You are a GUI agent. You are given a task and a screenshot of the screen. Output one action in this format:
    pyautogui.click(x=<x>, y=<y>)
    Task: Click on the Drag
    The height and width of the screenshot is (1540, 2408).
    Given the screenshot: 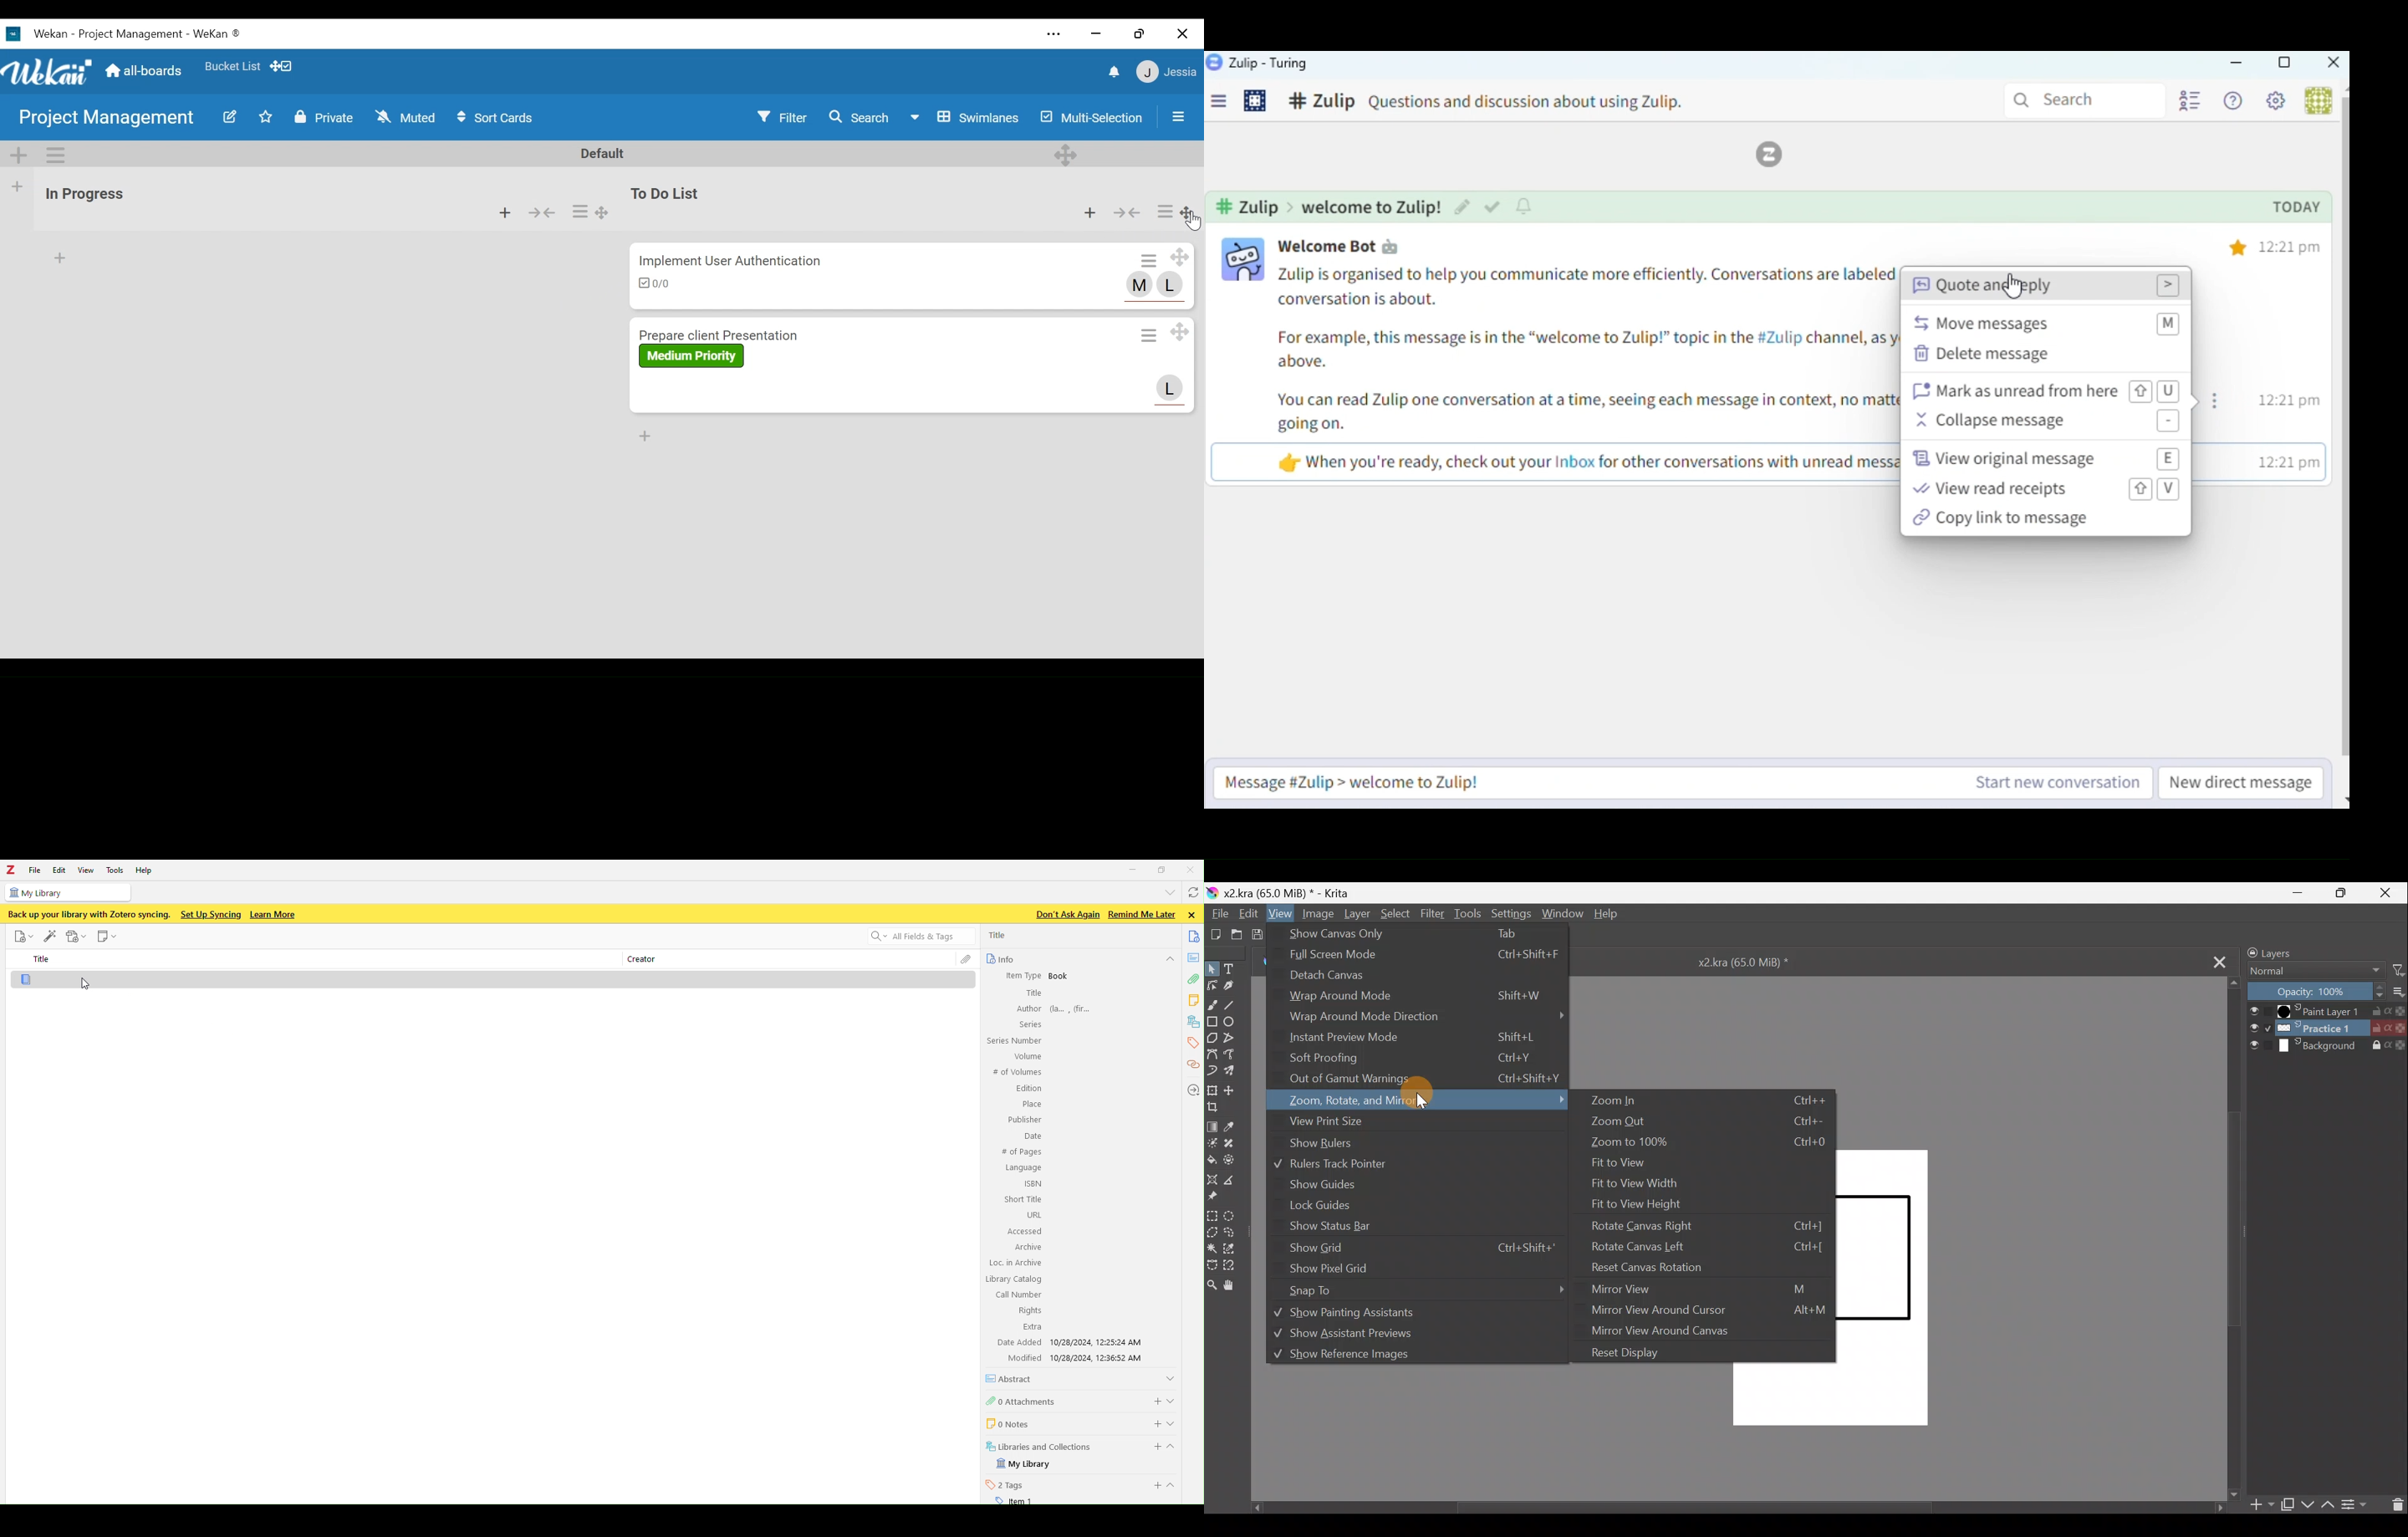 What is the action you would take?
    pyautogui.click(x=603, y=210)
    